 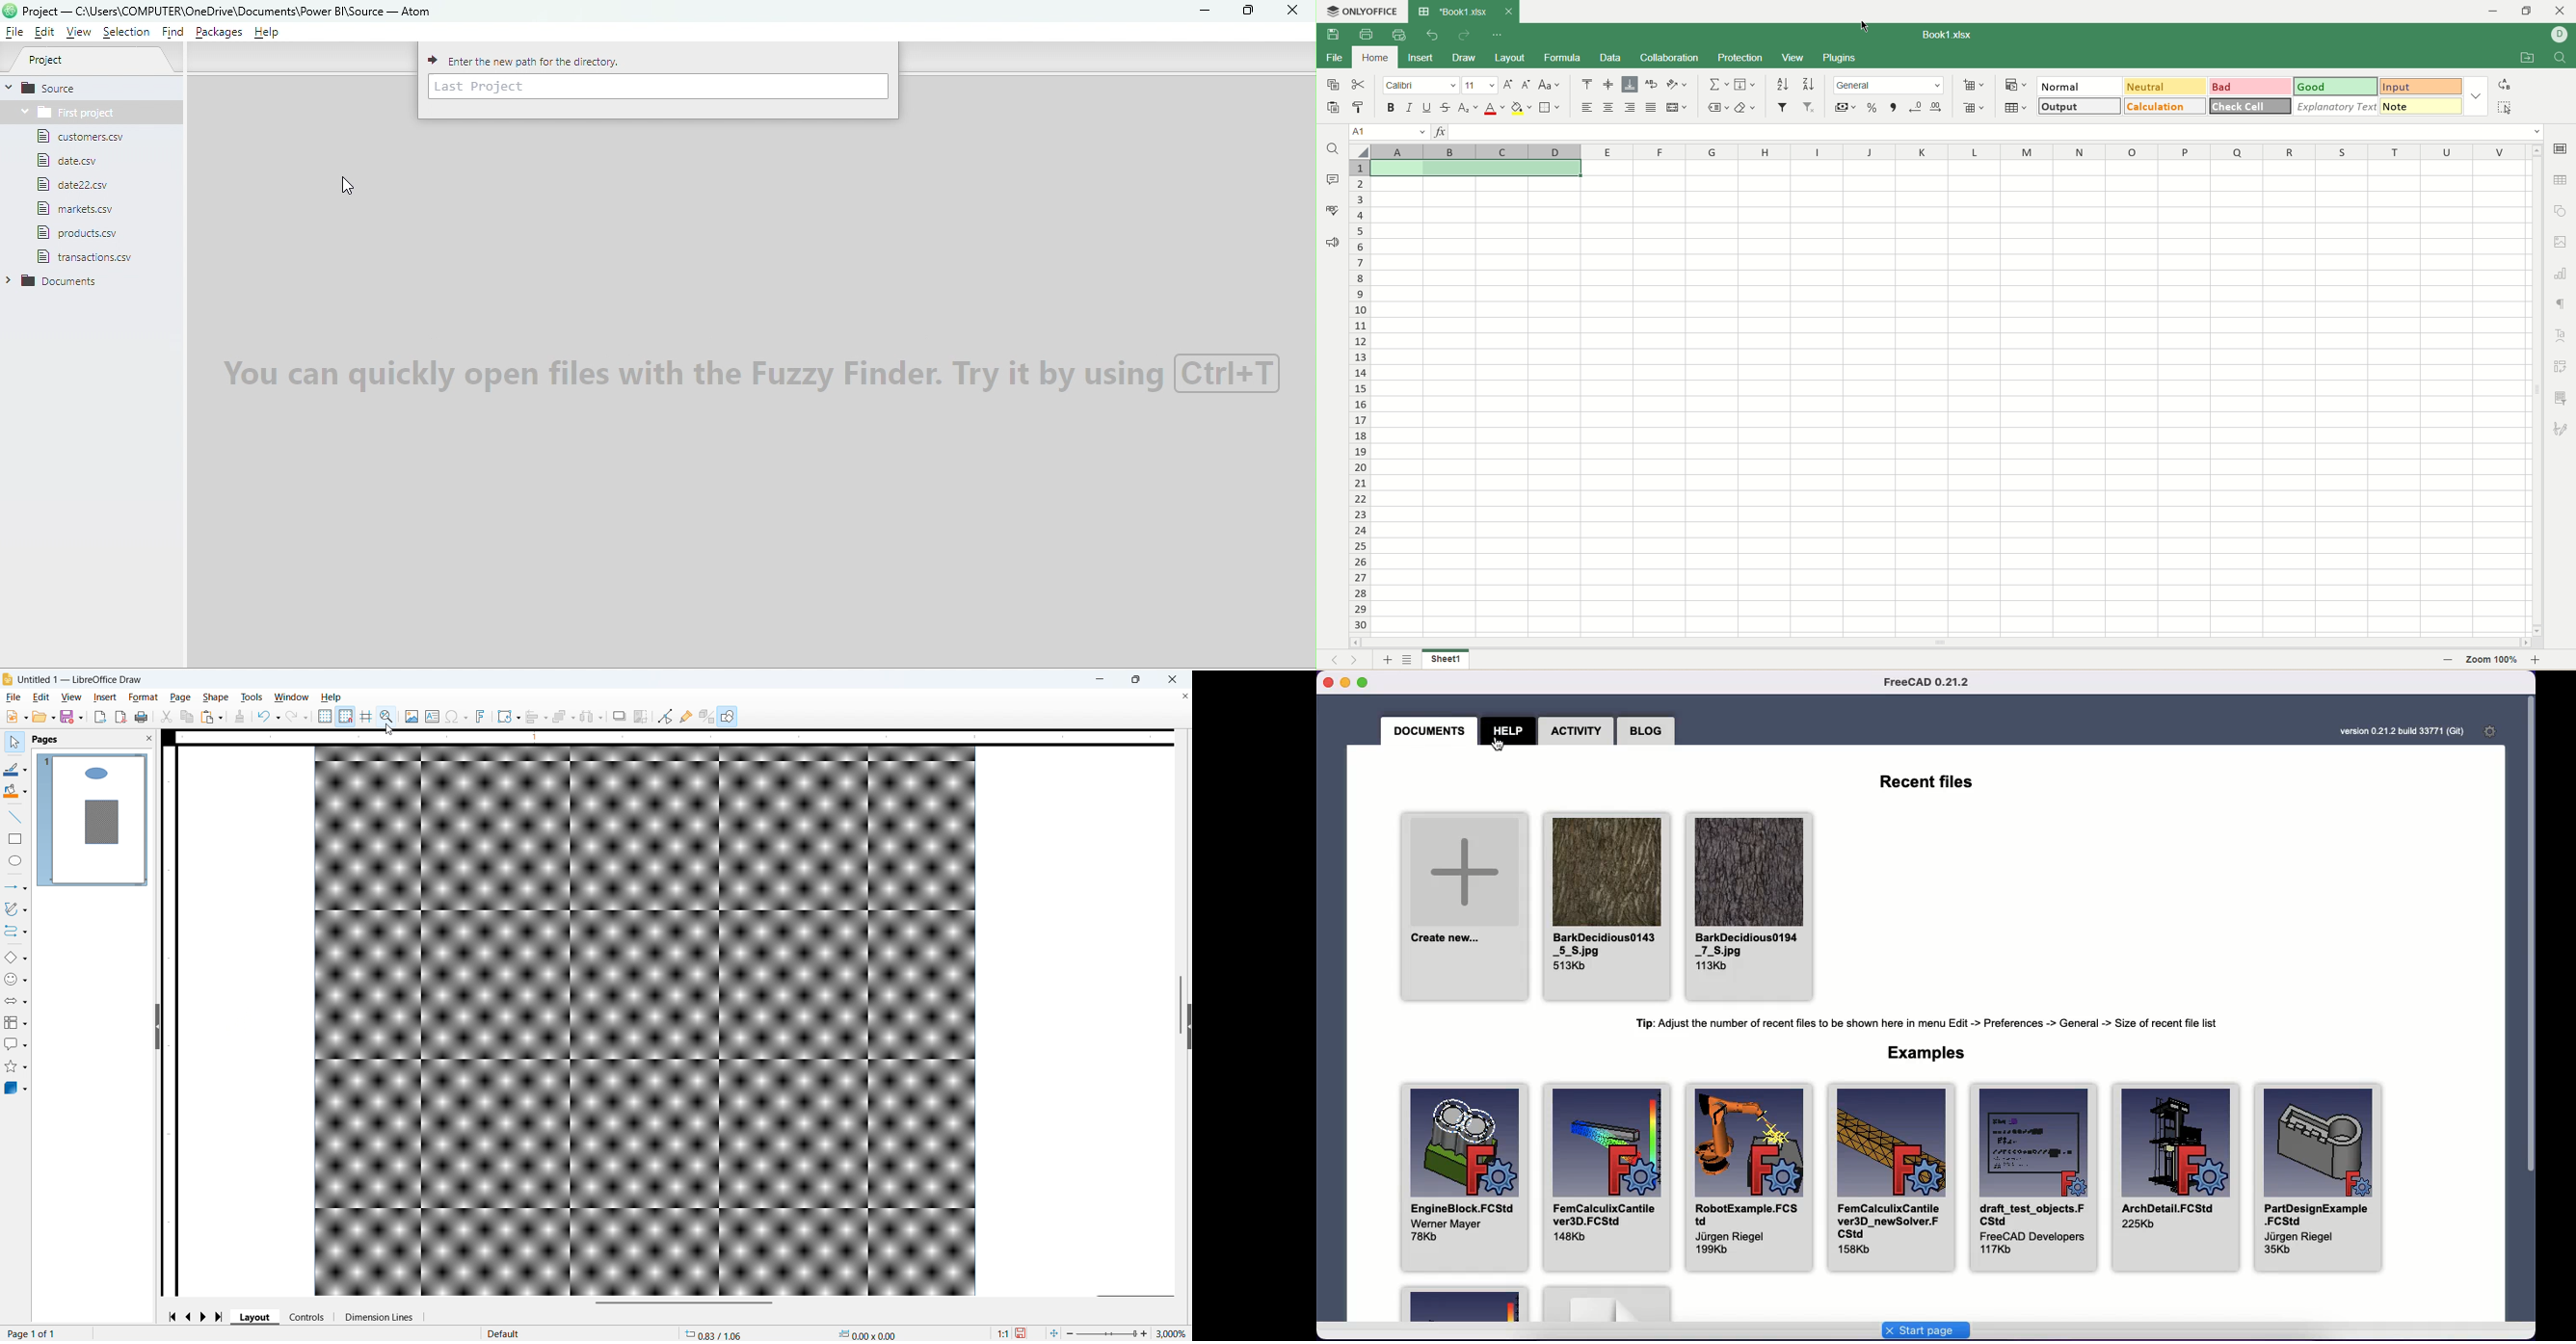 What do you see at coordinates (157, 1026) in the screenshot?
I see `Hide panel ` at bounding box center [157, 1026].